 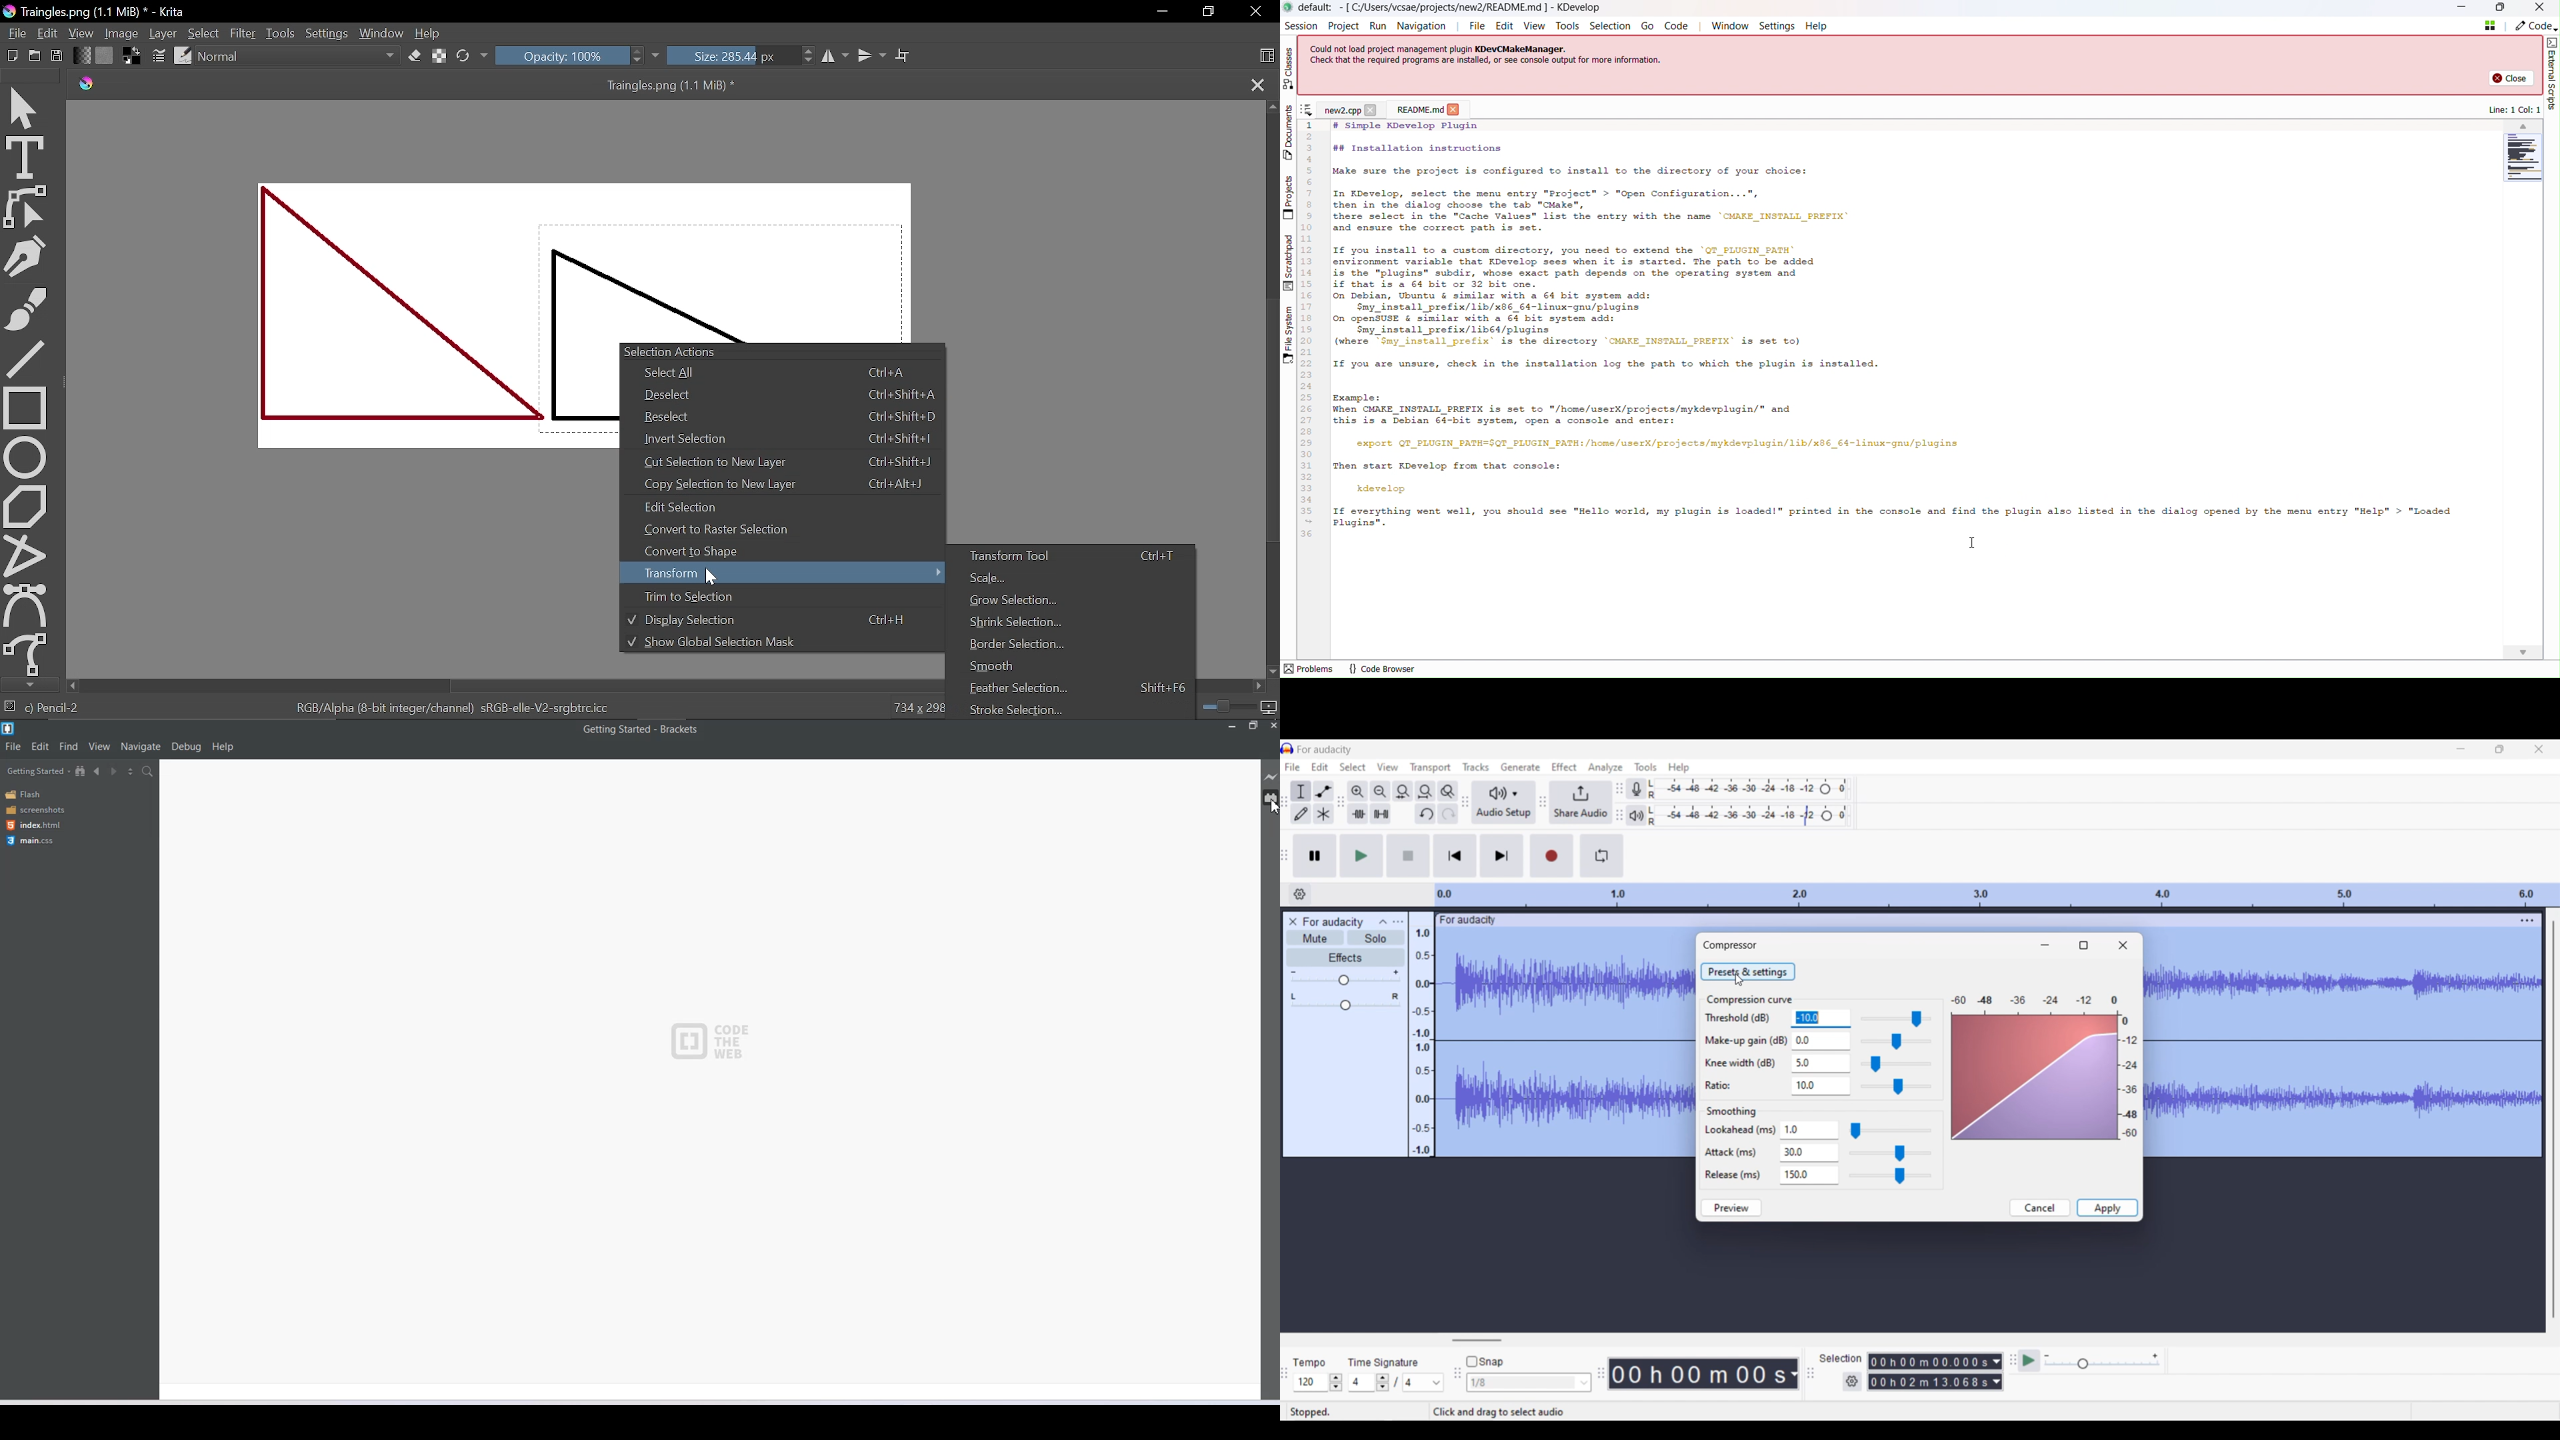 What do you see at coordinates (1382, 669) in the screenshot?
I see `code browser` at bounding box center [1382, 669].